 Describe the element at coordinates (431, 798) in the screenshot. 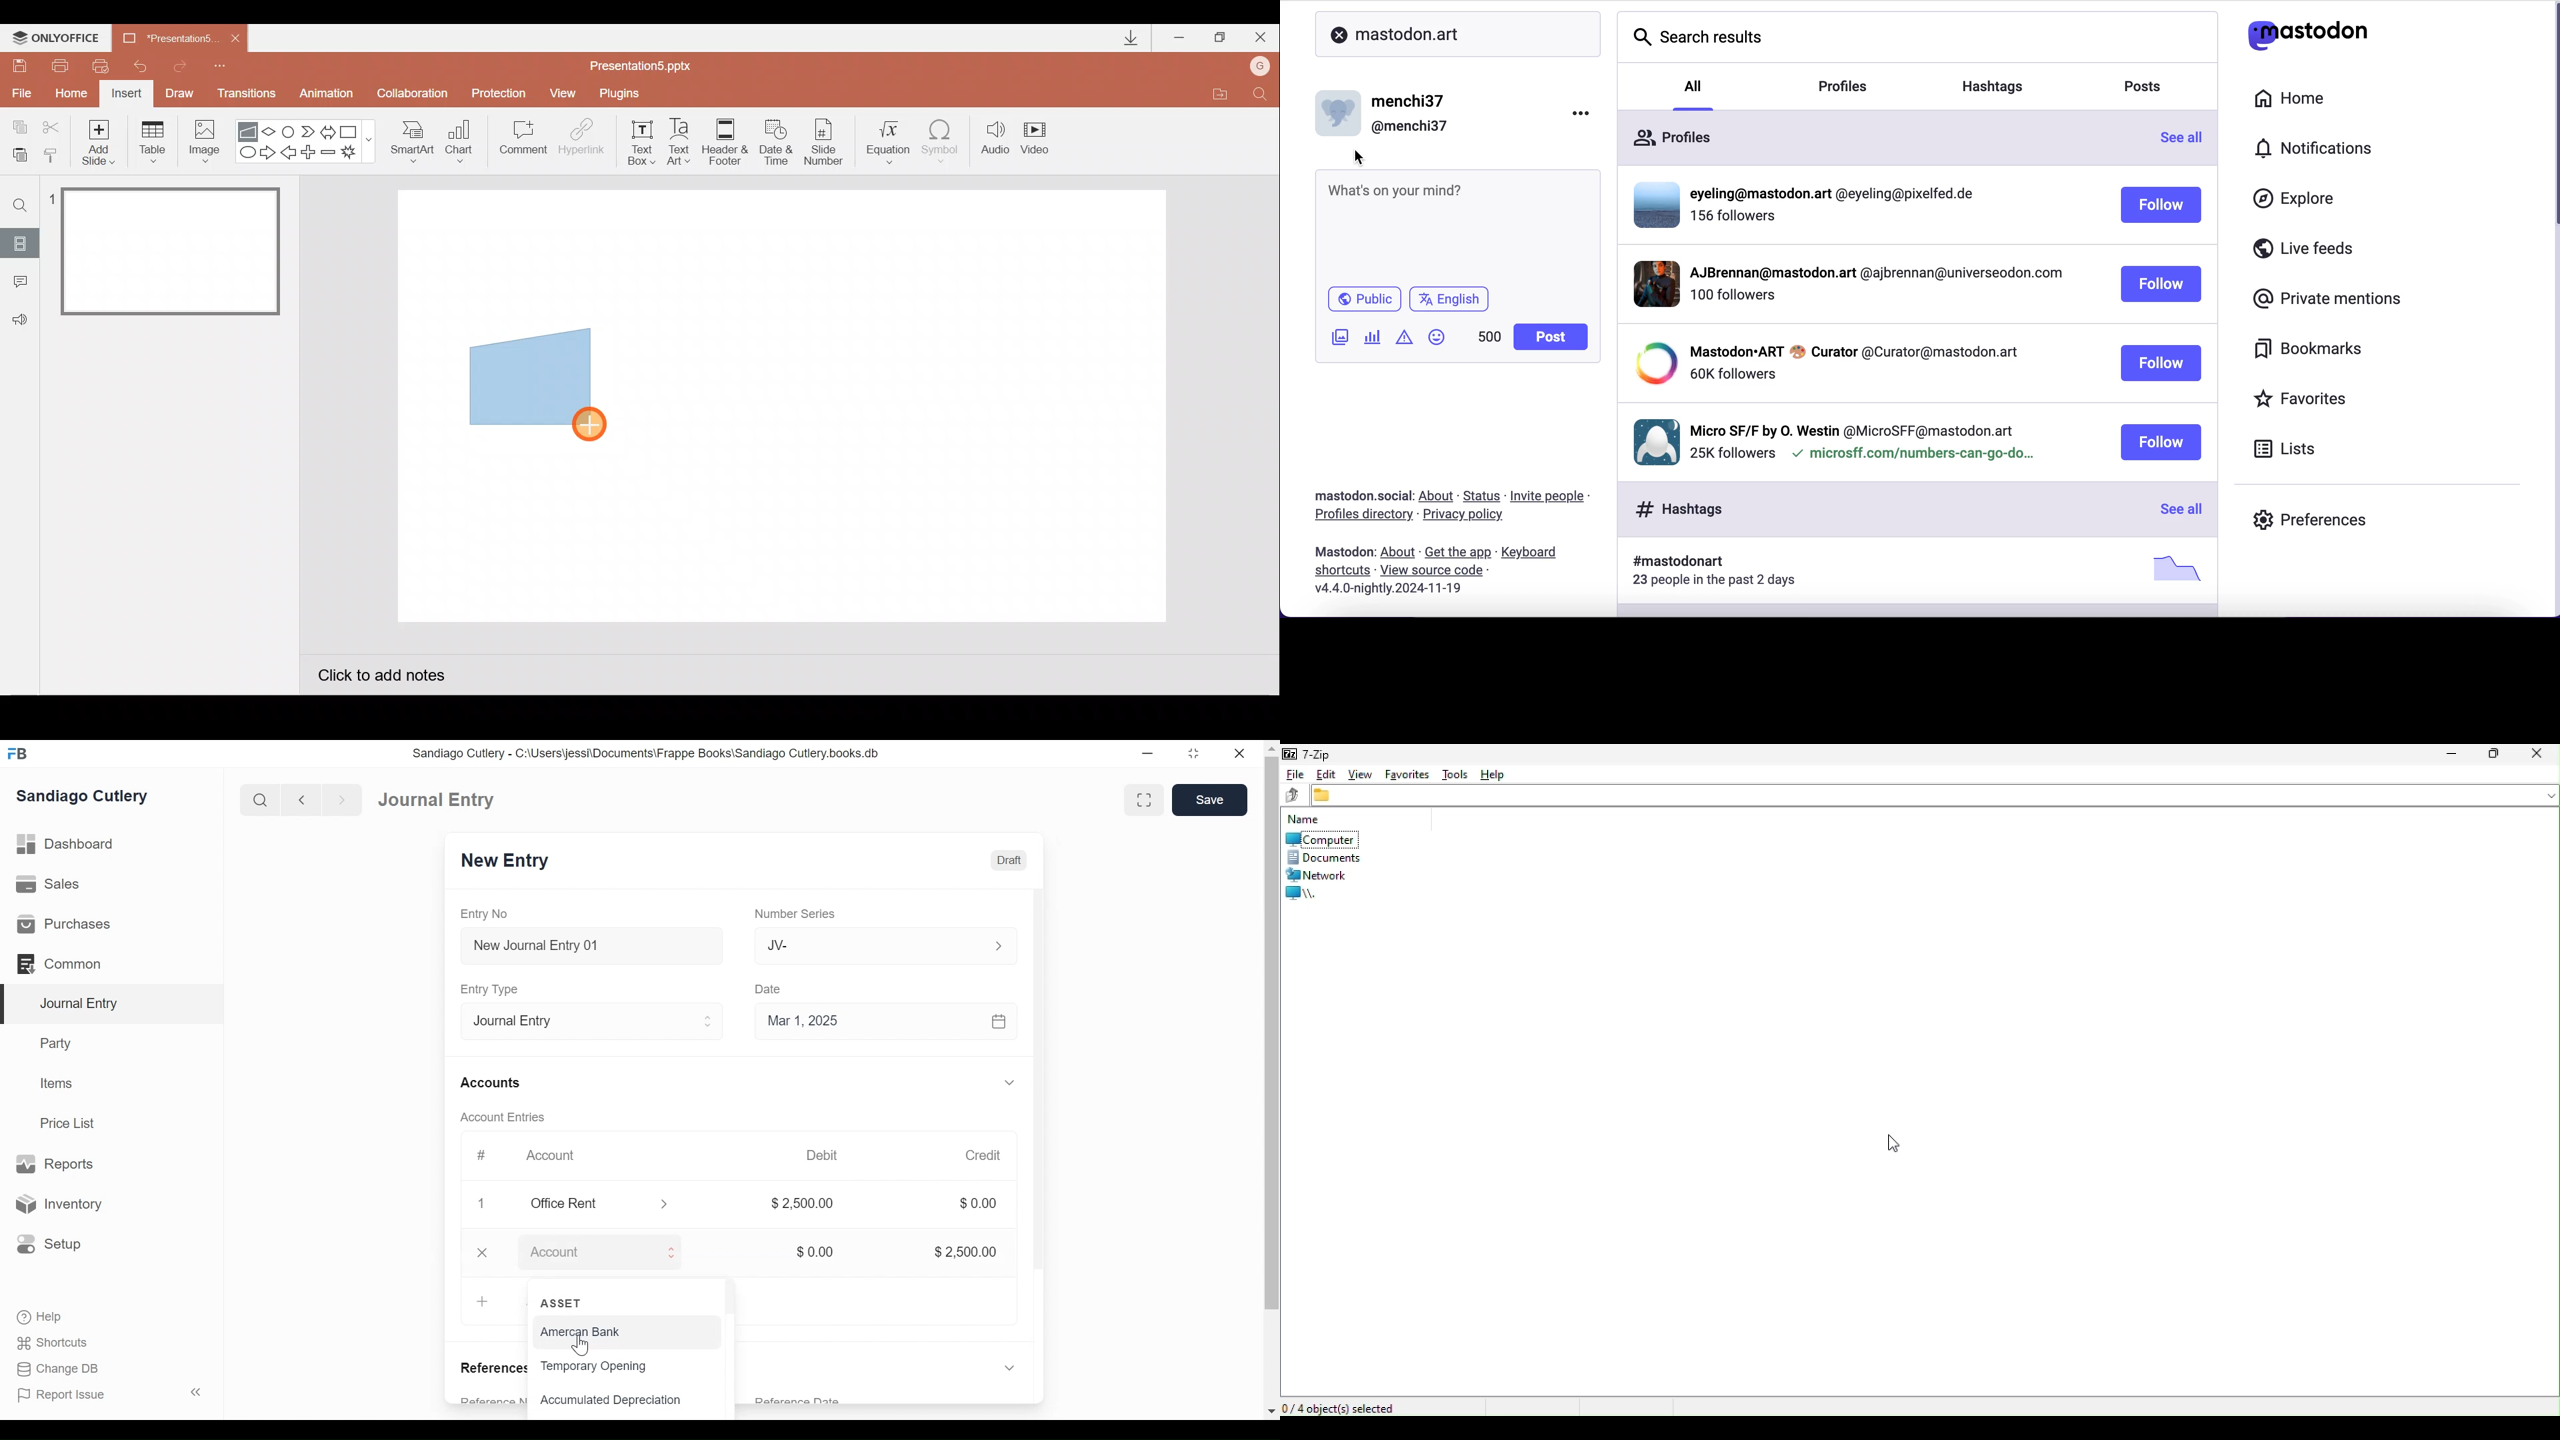

I see `Dashboard` at that location.